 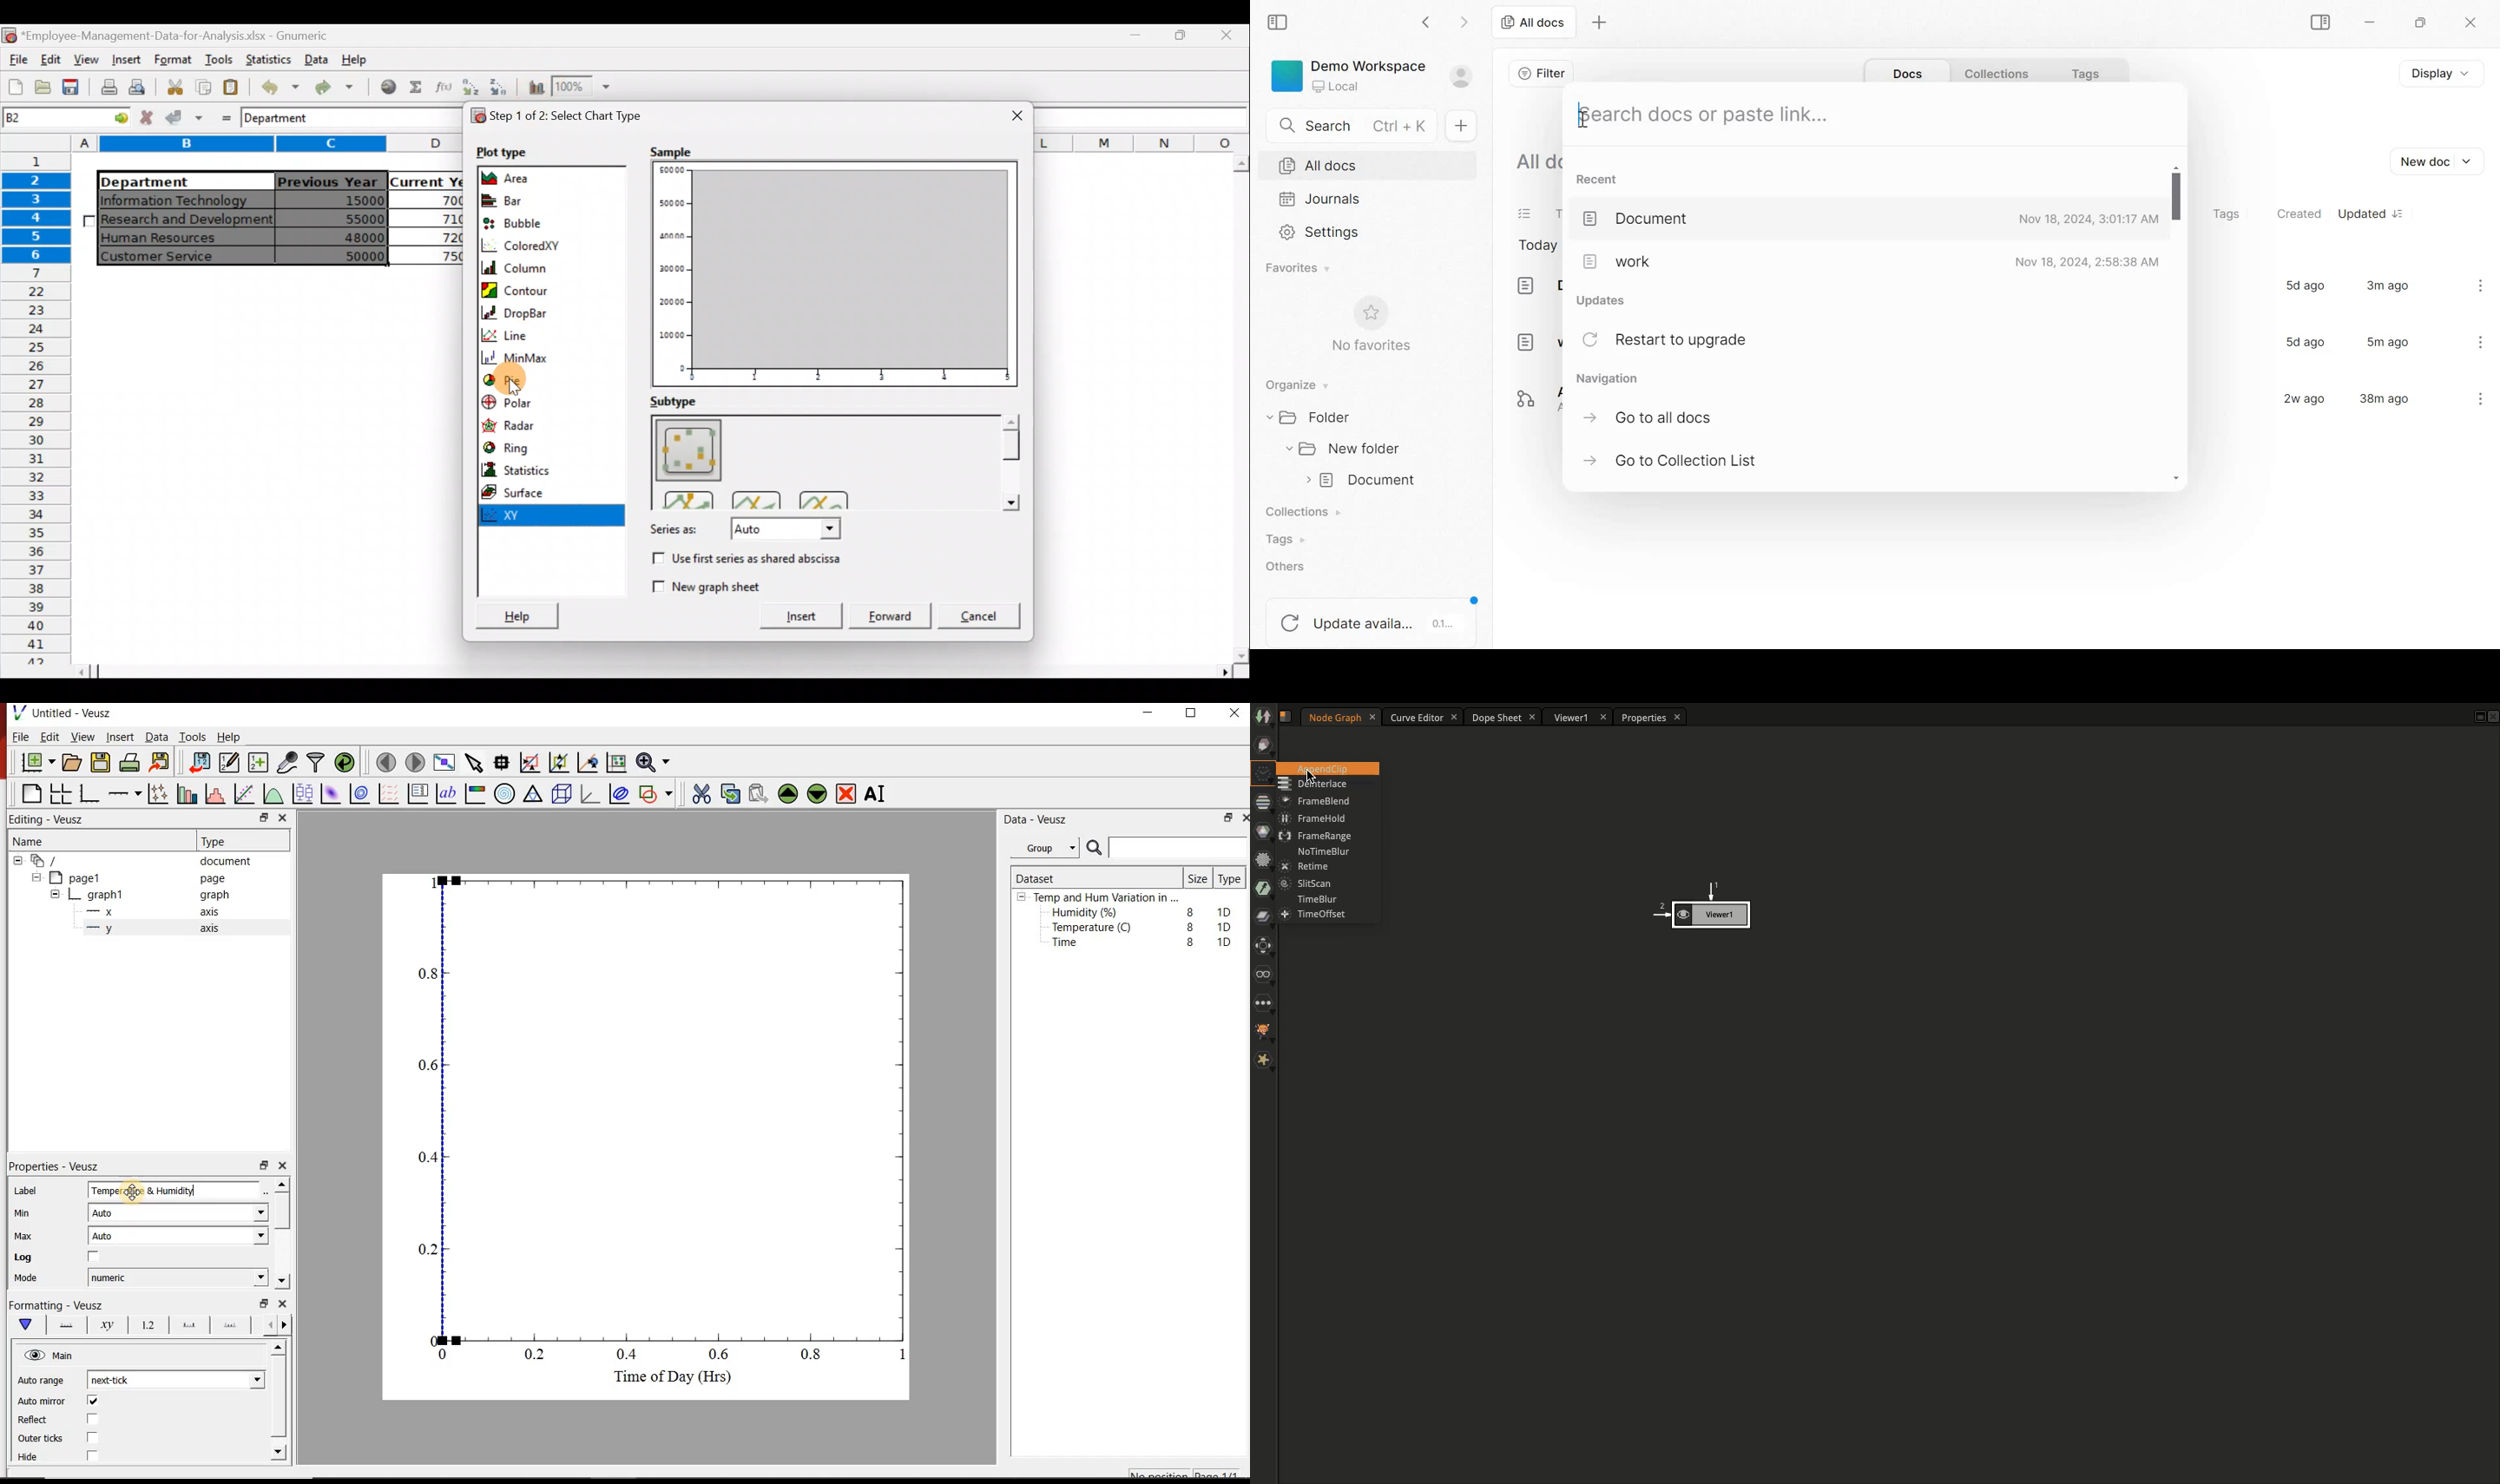 What do you see at coordinates (169, 238) in the screenshot?
I see `Human Resources` at bounding box center [169, 238].